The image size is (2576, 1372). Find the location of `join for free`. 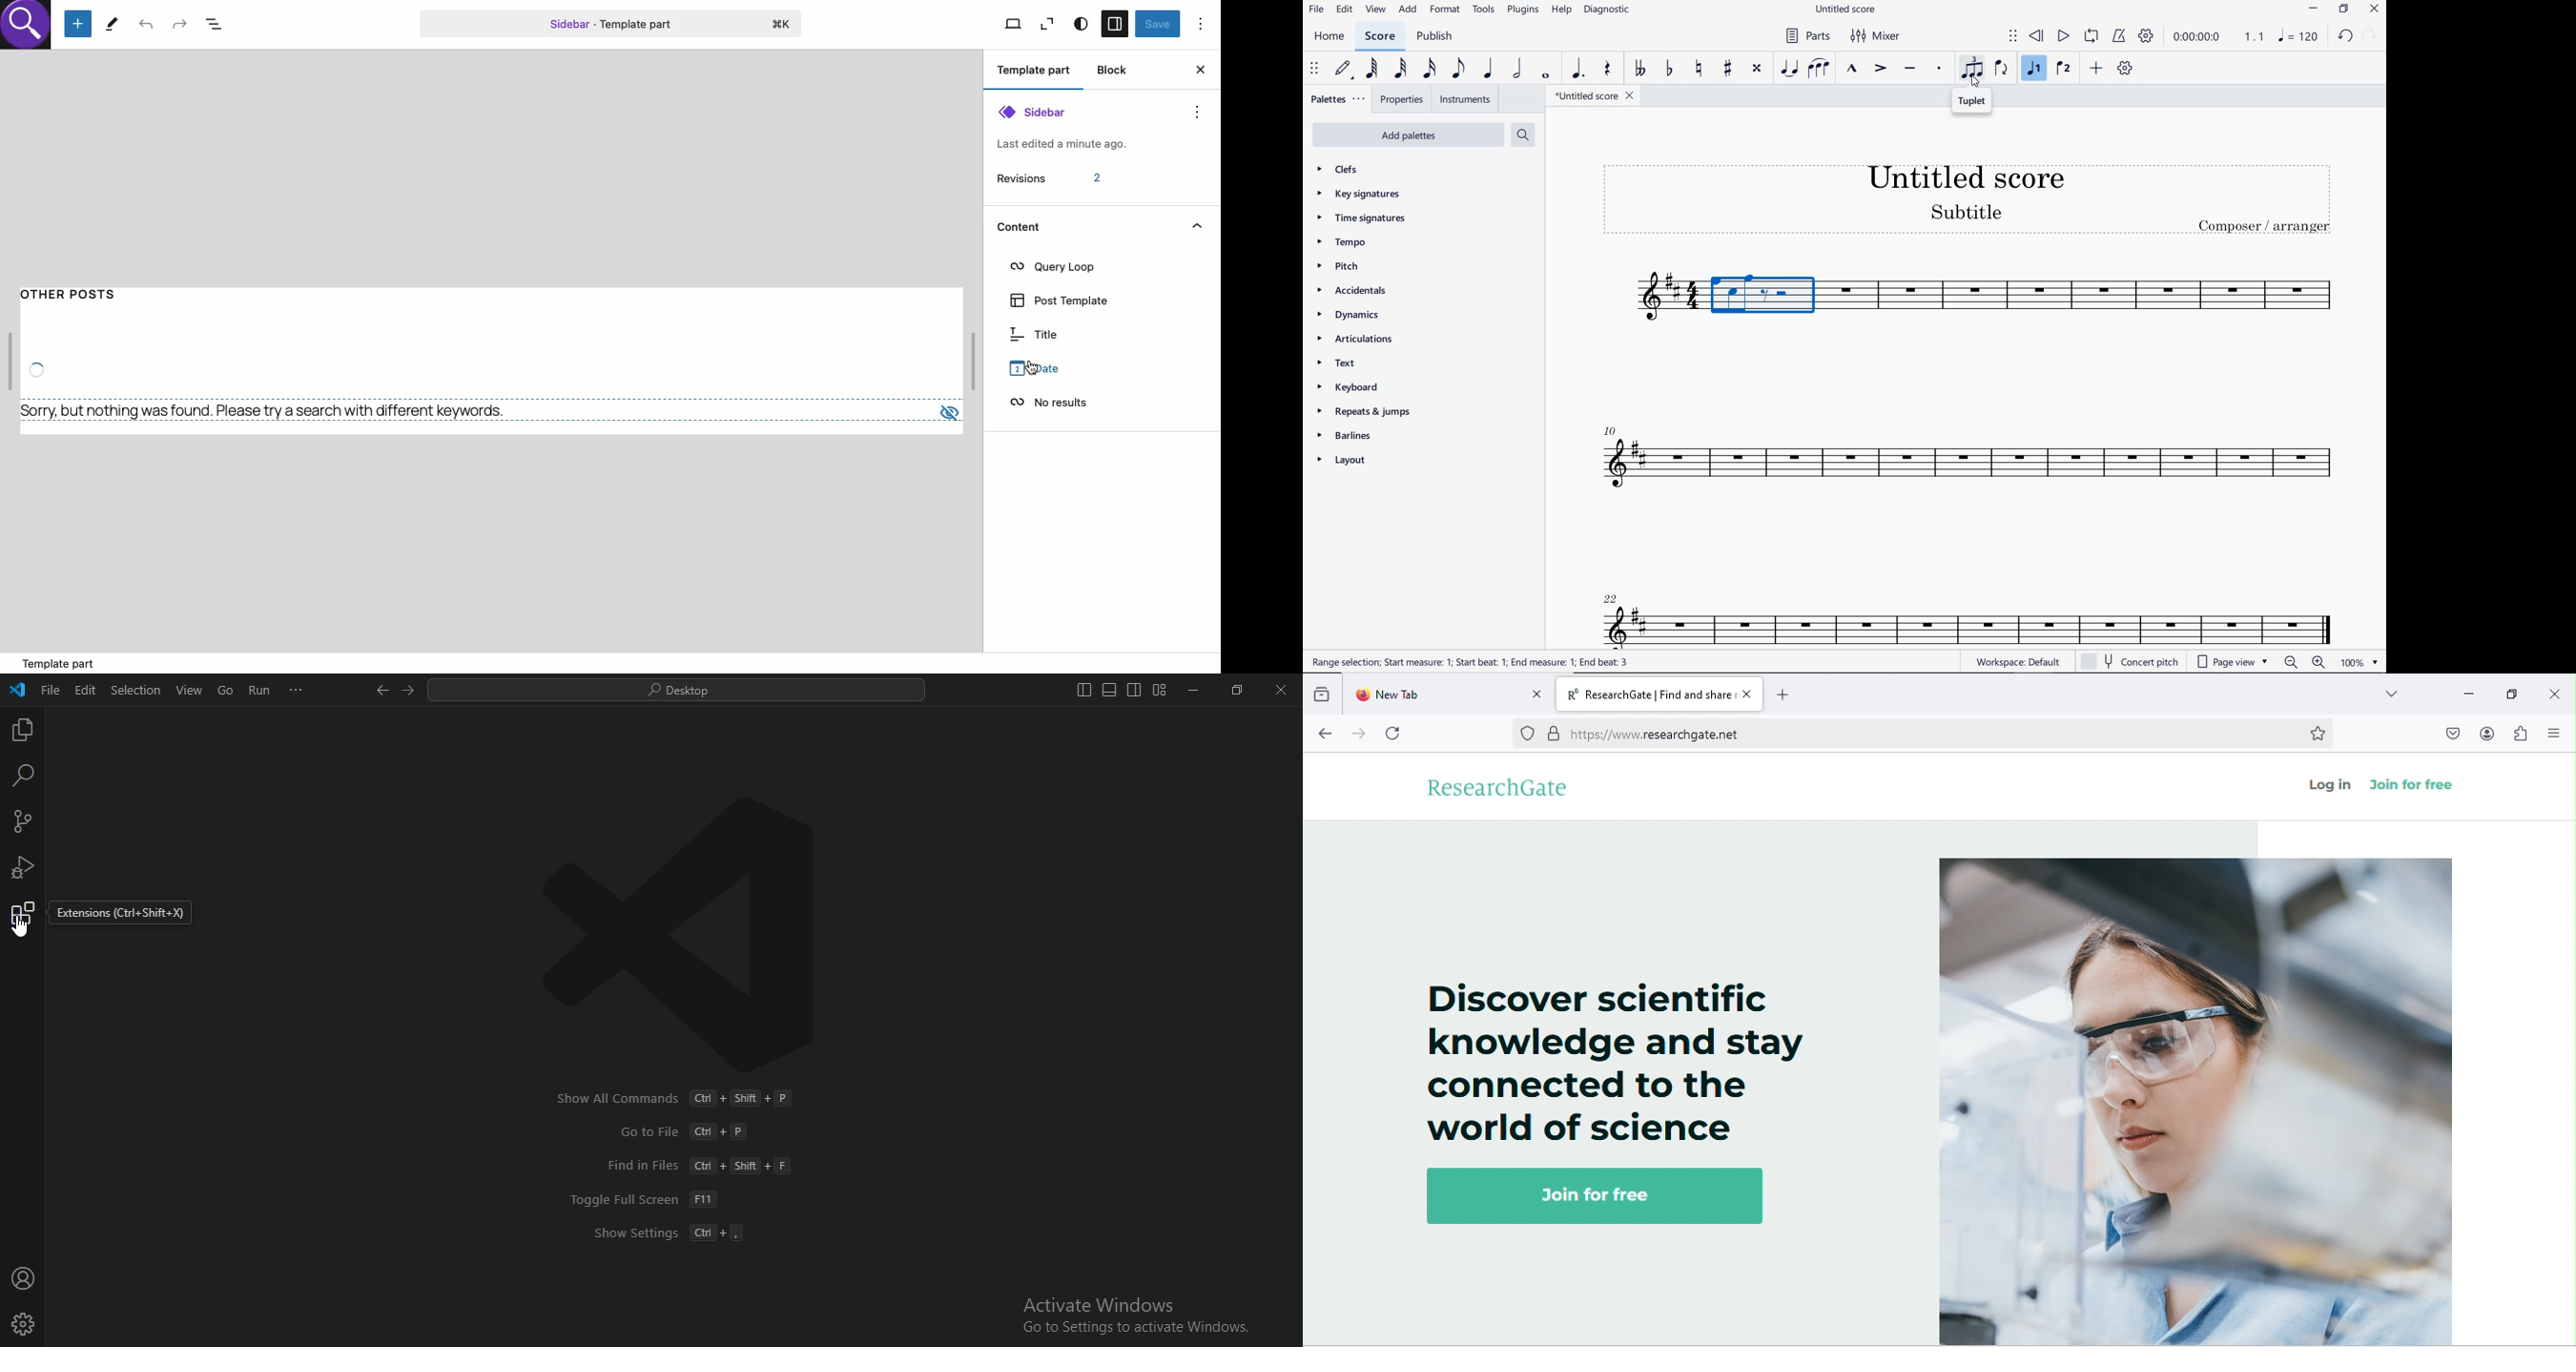

join for free is located at coordinates (2423, 779).